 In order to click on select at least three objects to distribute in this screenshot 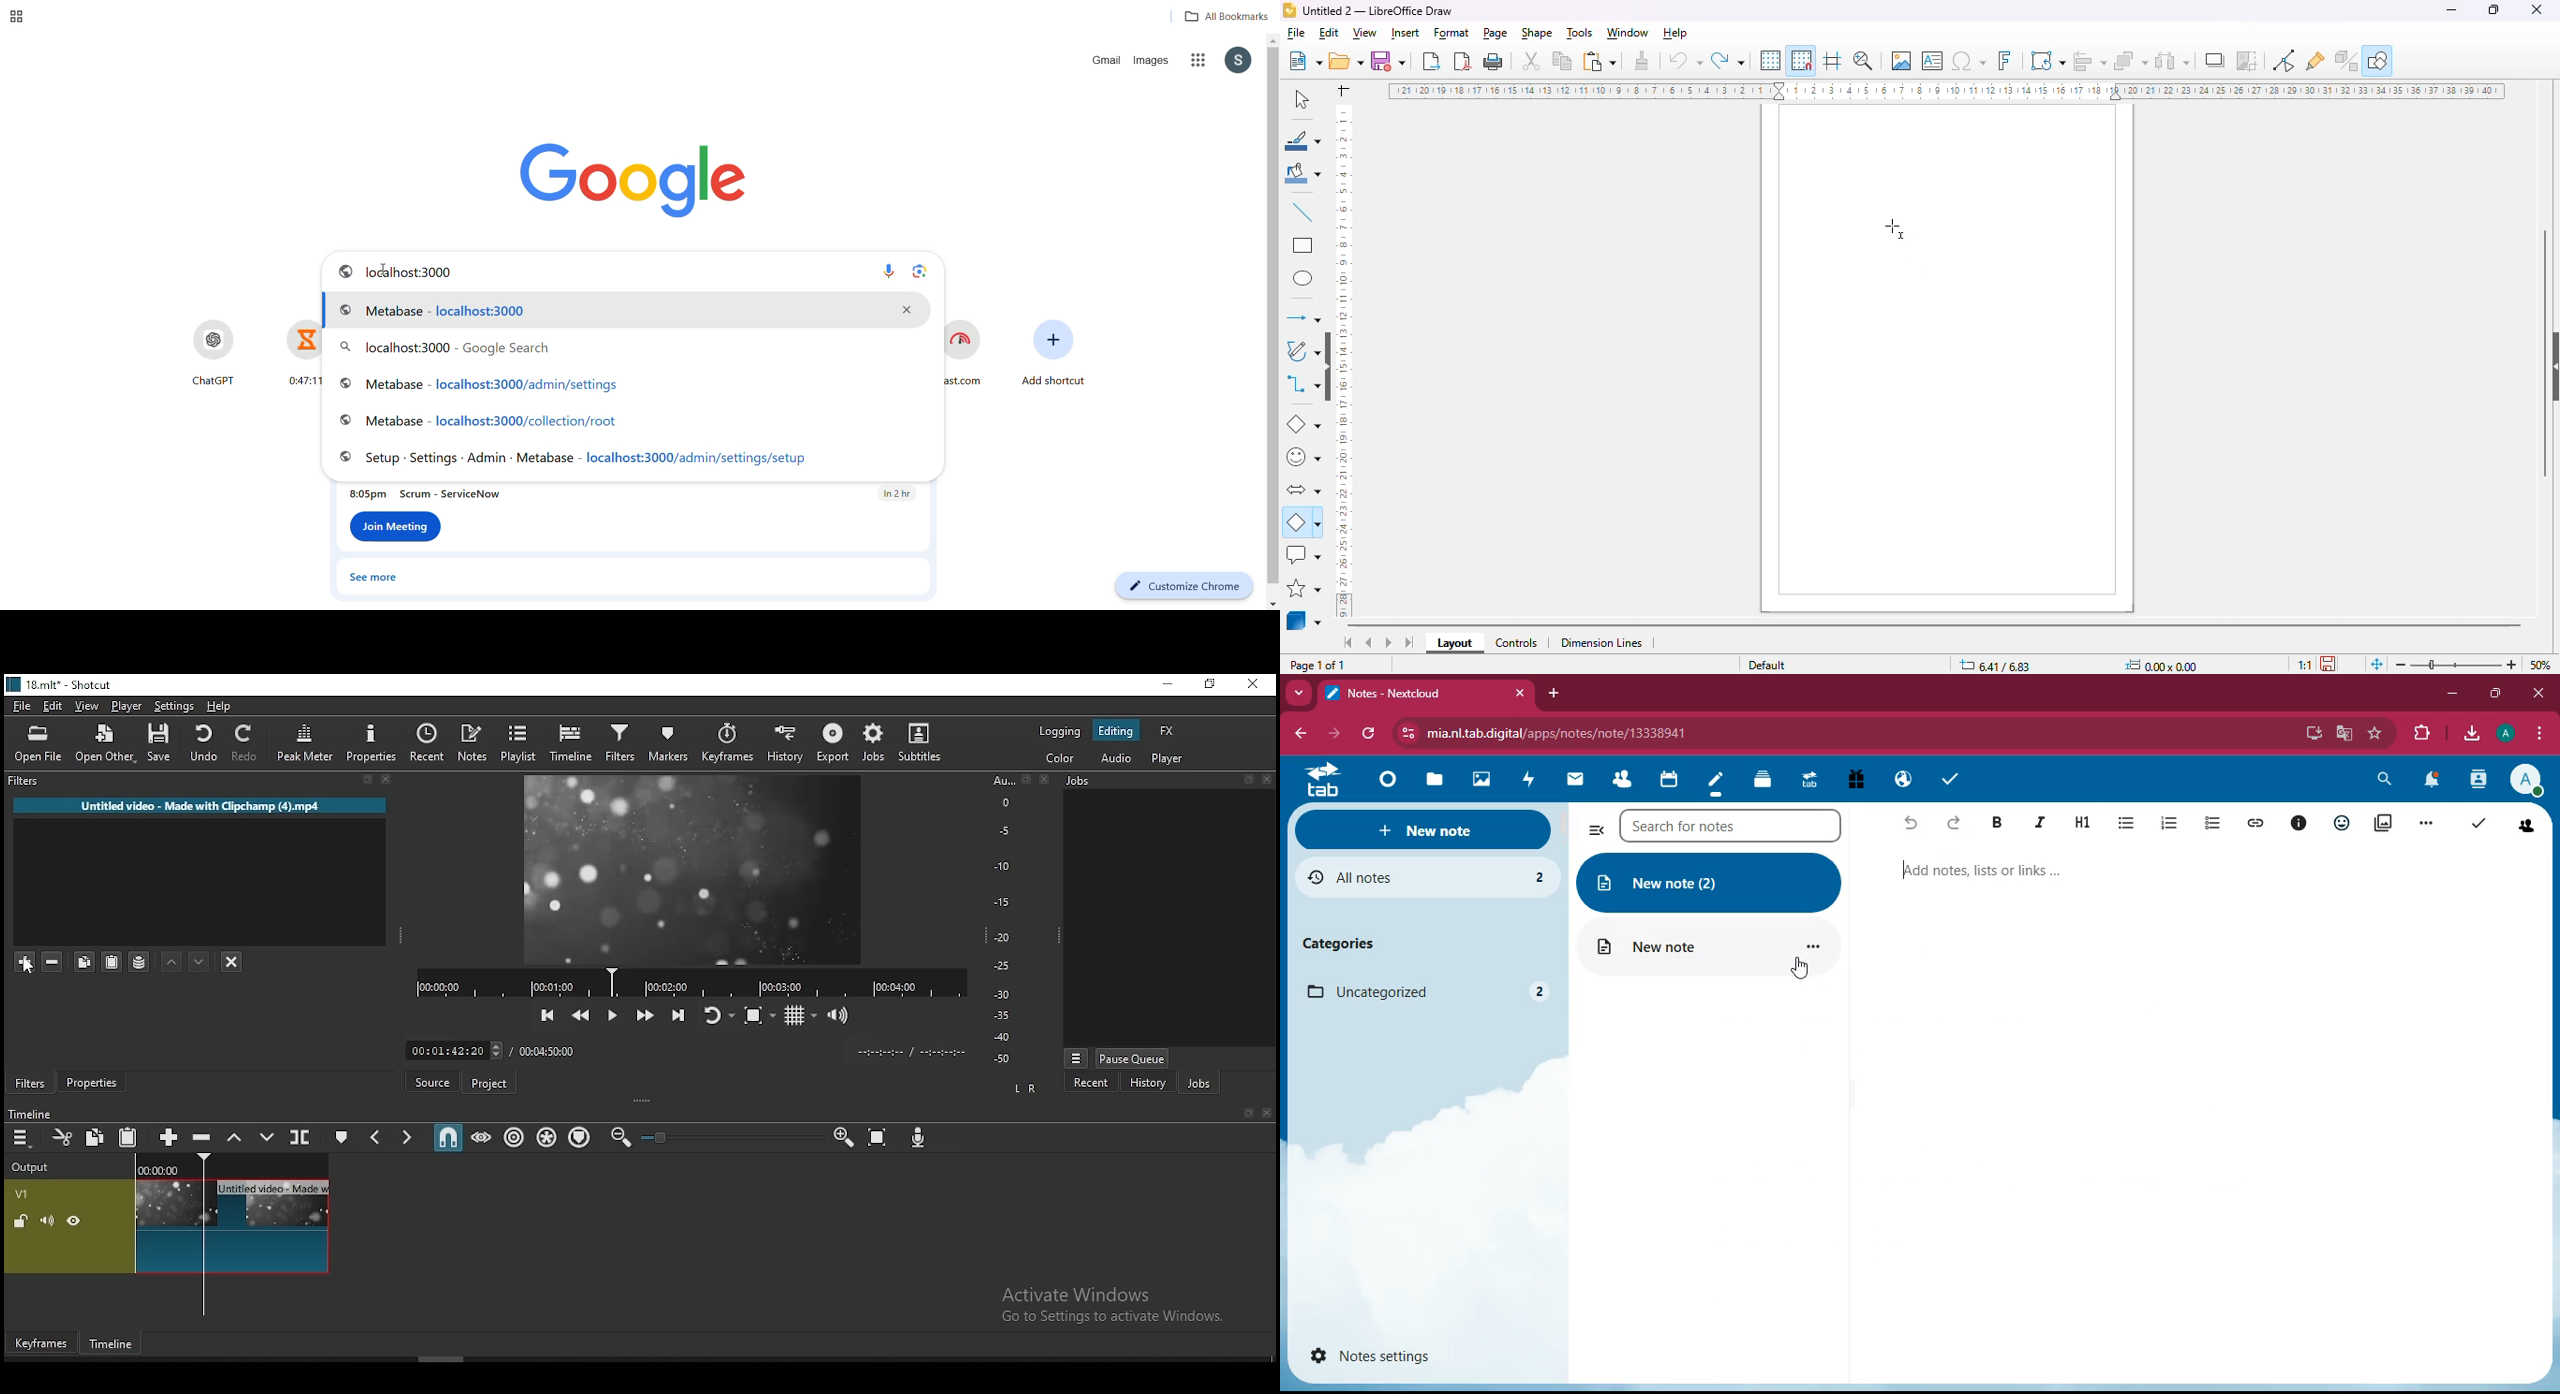, I will do `click(2174, 61)`.